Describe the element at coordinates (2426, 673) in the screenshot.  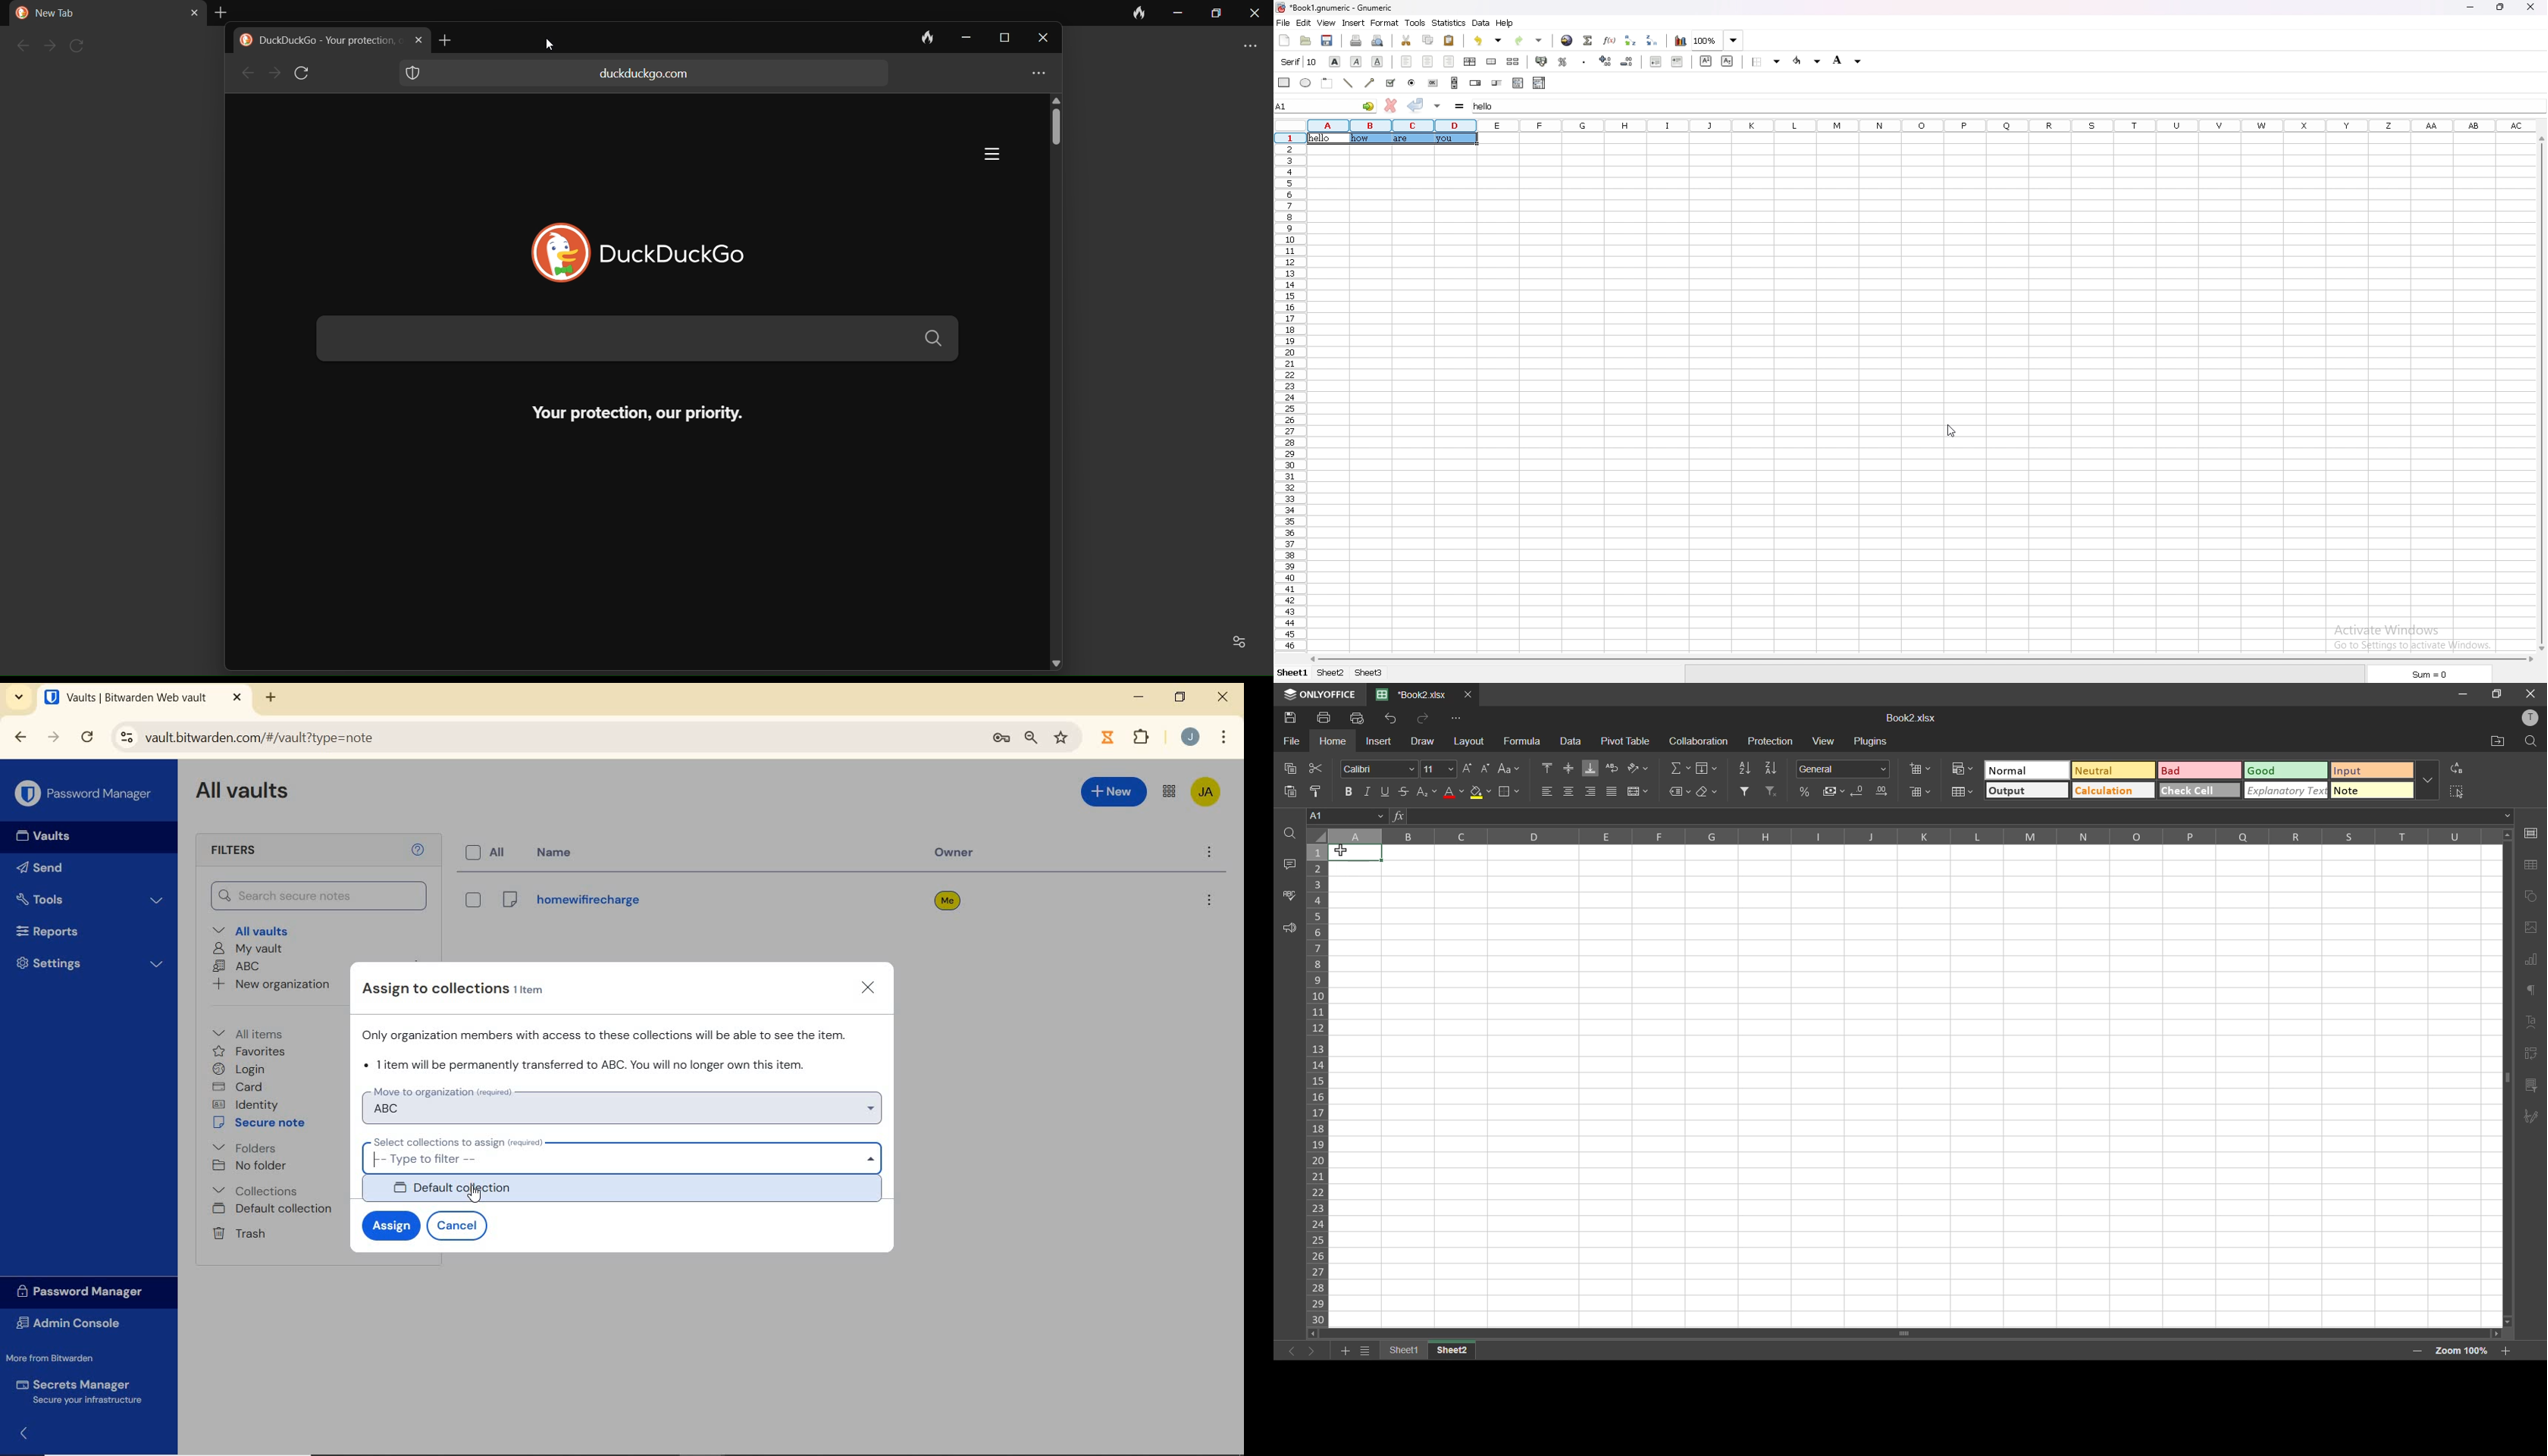
I see `sum` at that location.